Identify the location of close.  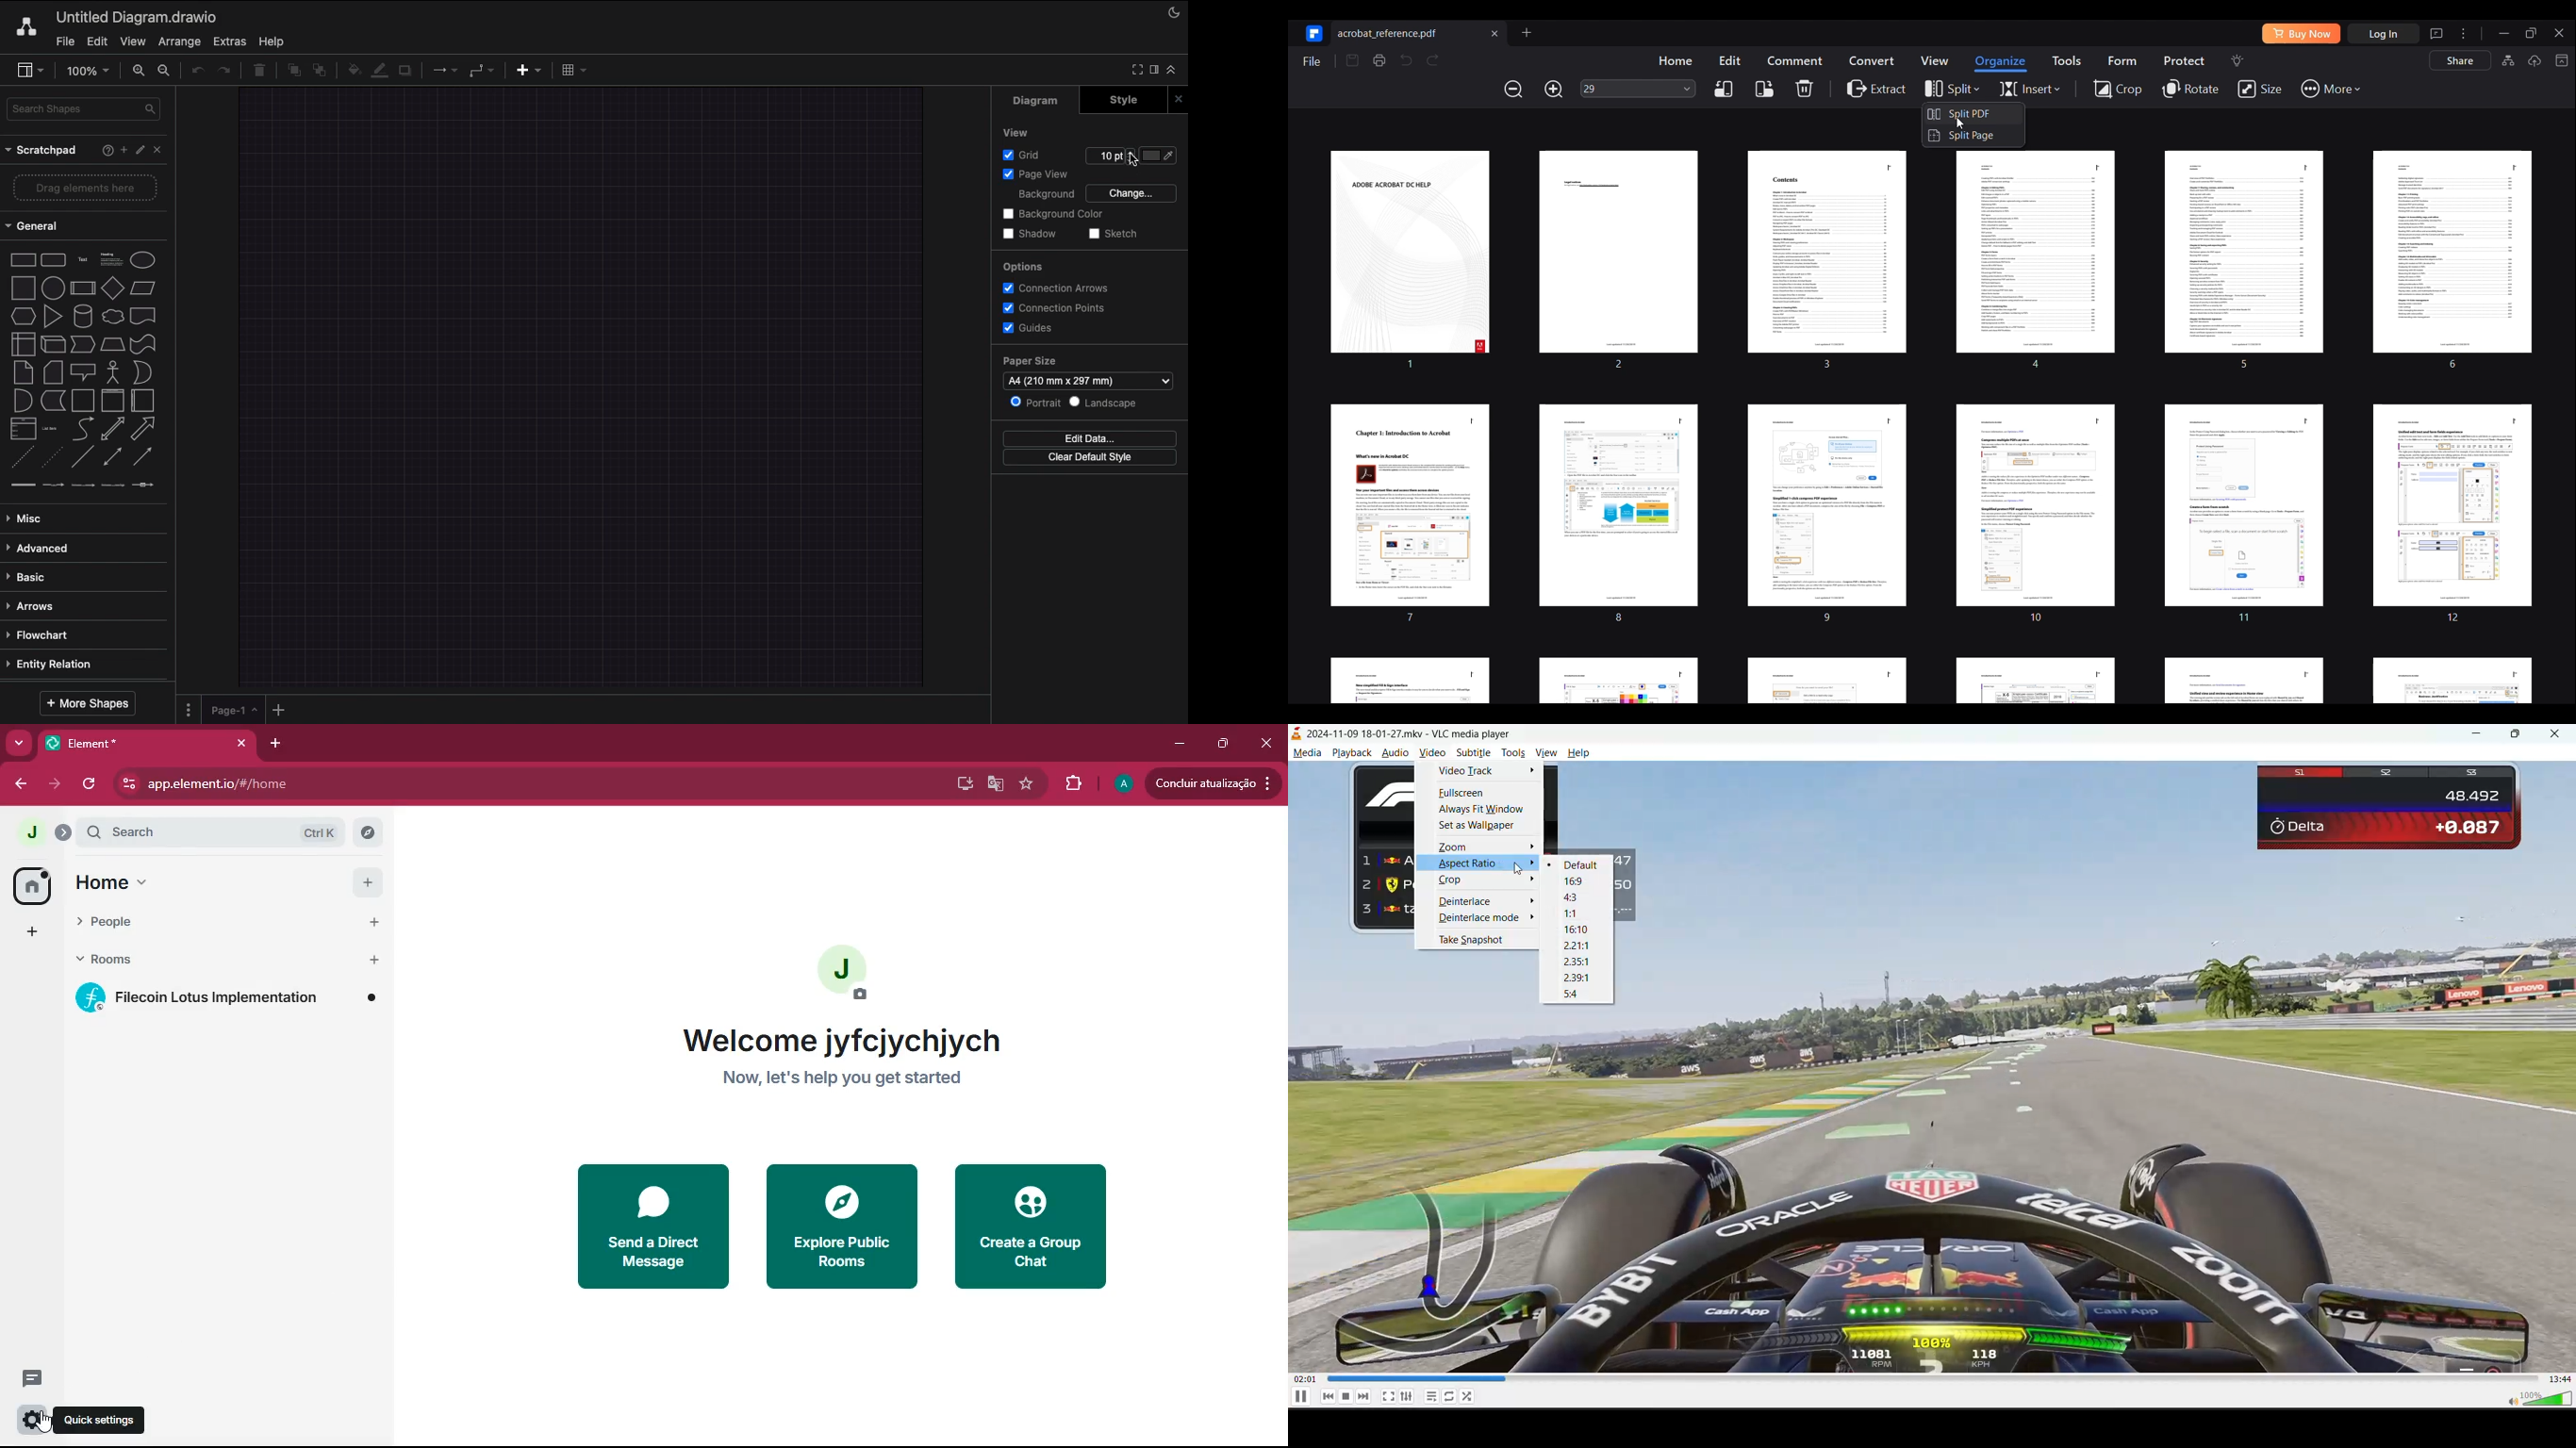
(1267, 738).